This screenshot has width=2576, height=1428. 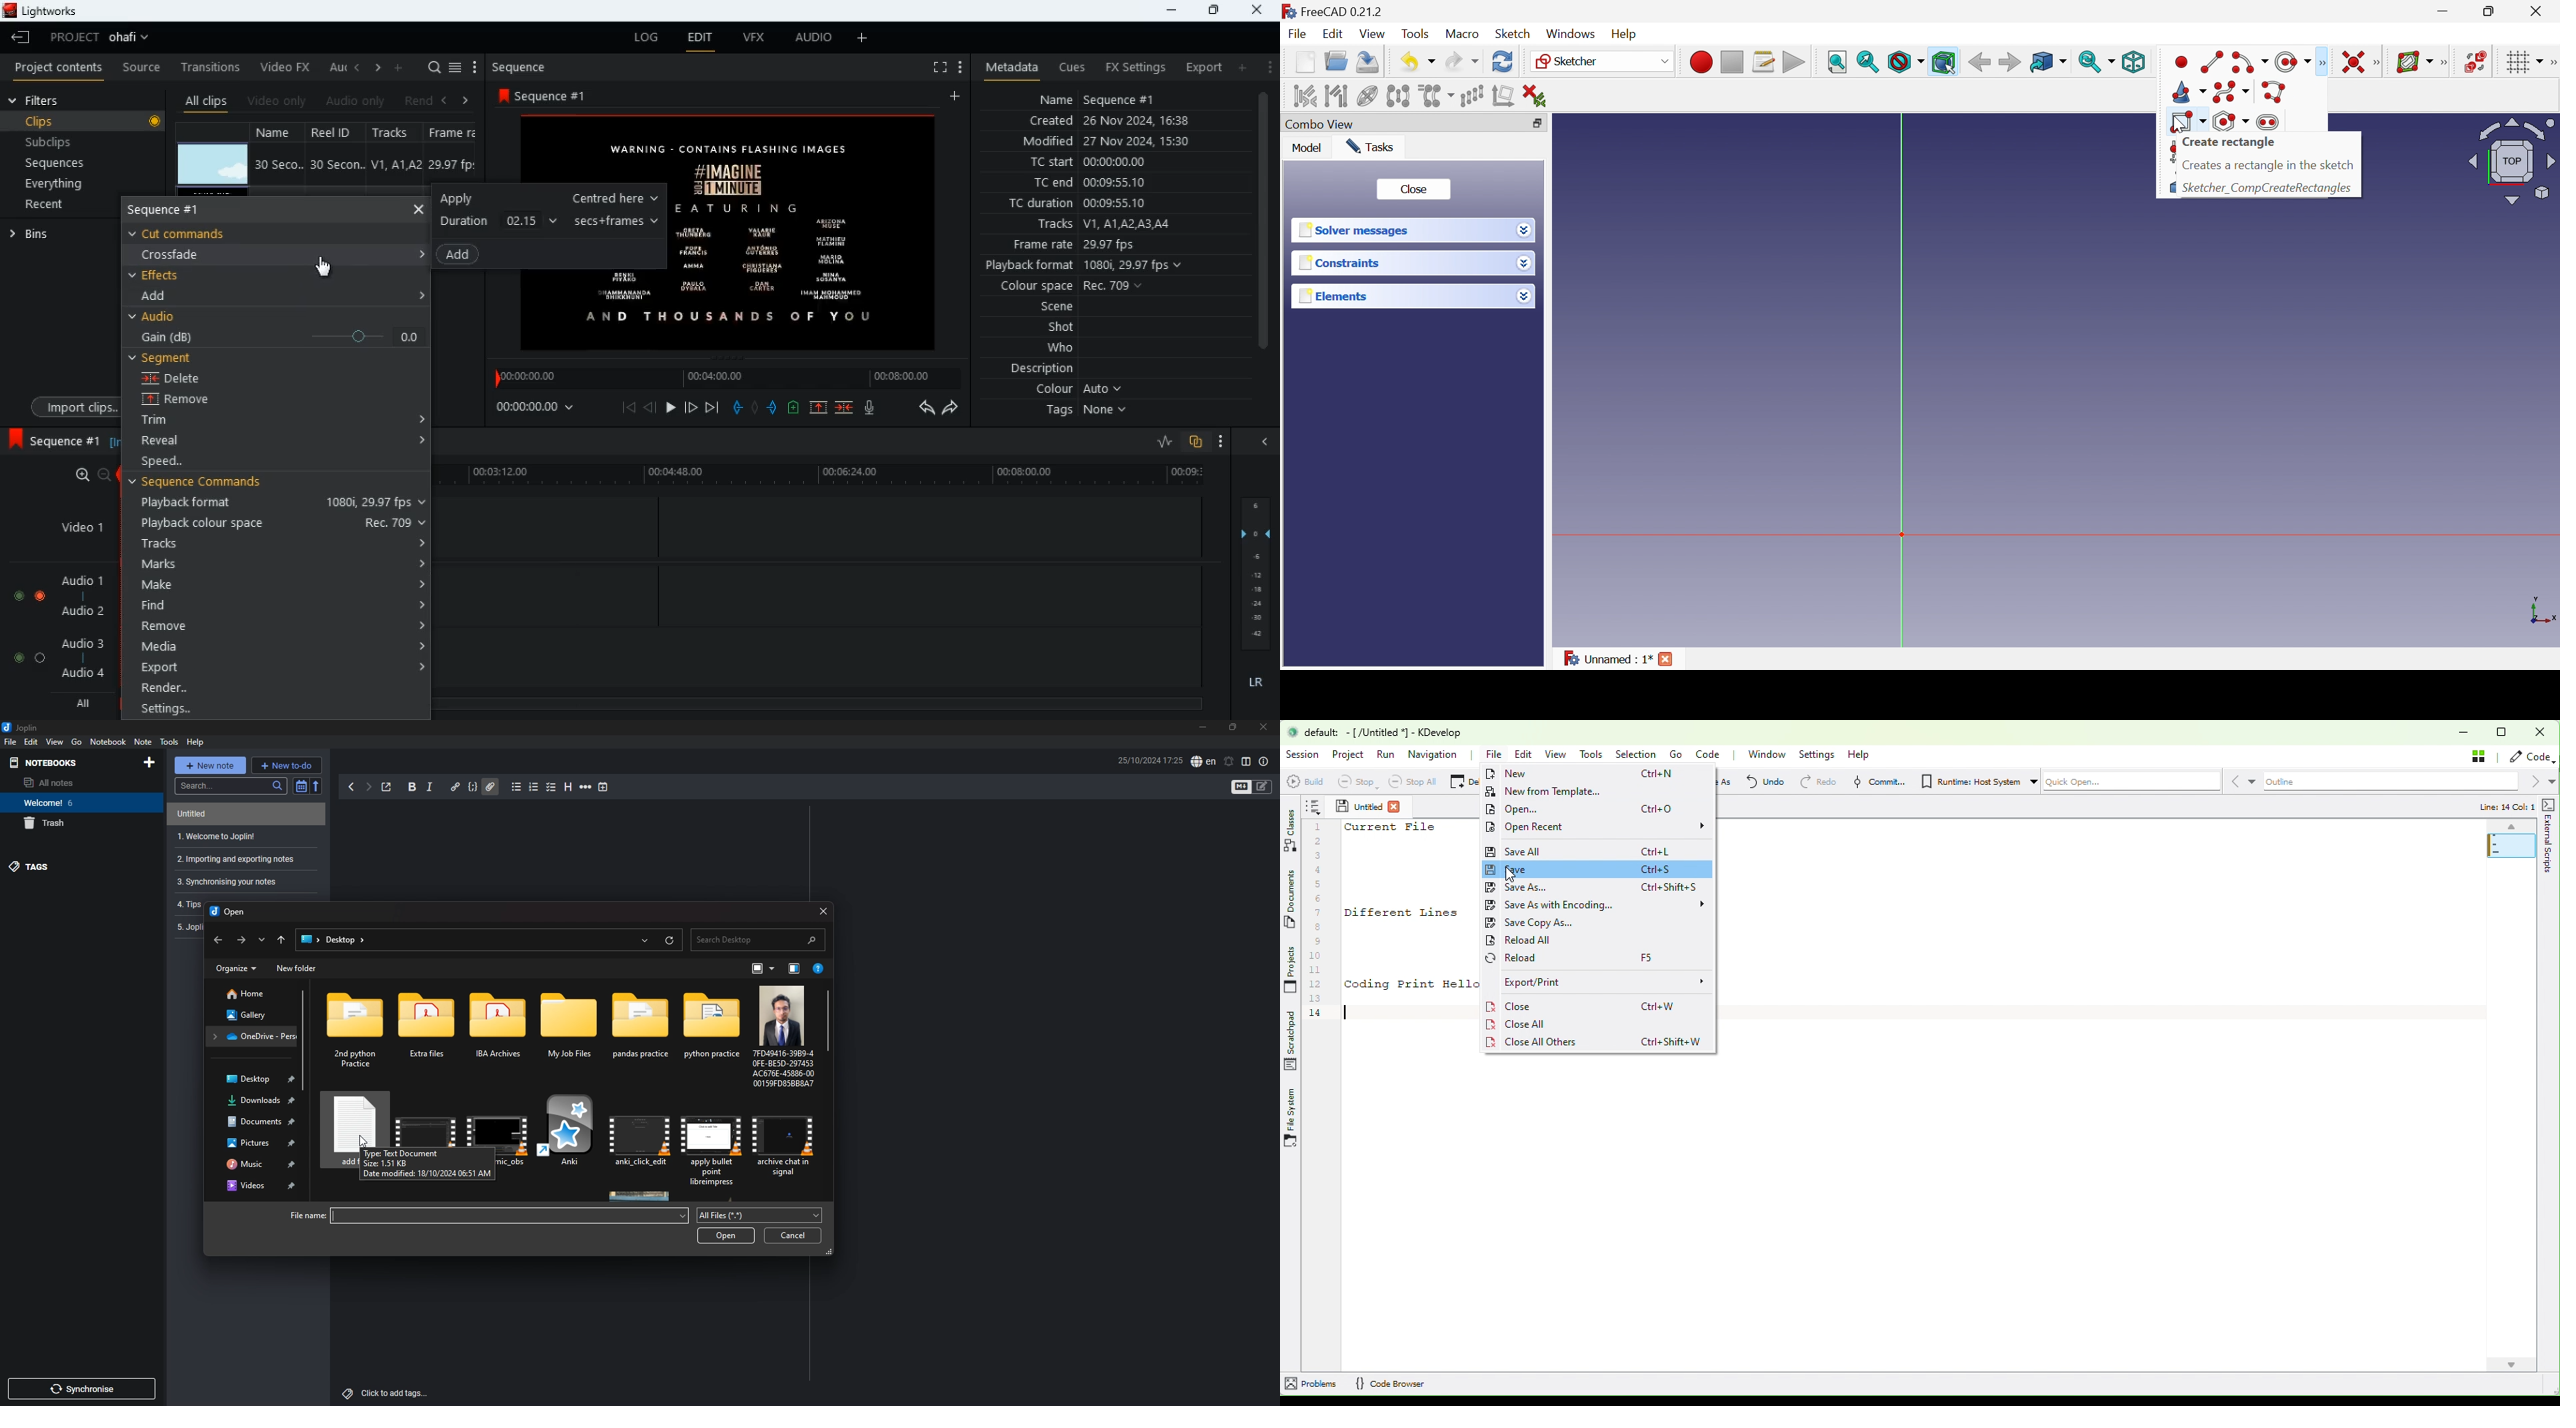 What do you see at coordinates (552, 787) in the screenshot?
I see `checkbox` at bounding box center [552, 787].